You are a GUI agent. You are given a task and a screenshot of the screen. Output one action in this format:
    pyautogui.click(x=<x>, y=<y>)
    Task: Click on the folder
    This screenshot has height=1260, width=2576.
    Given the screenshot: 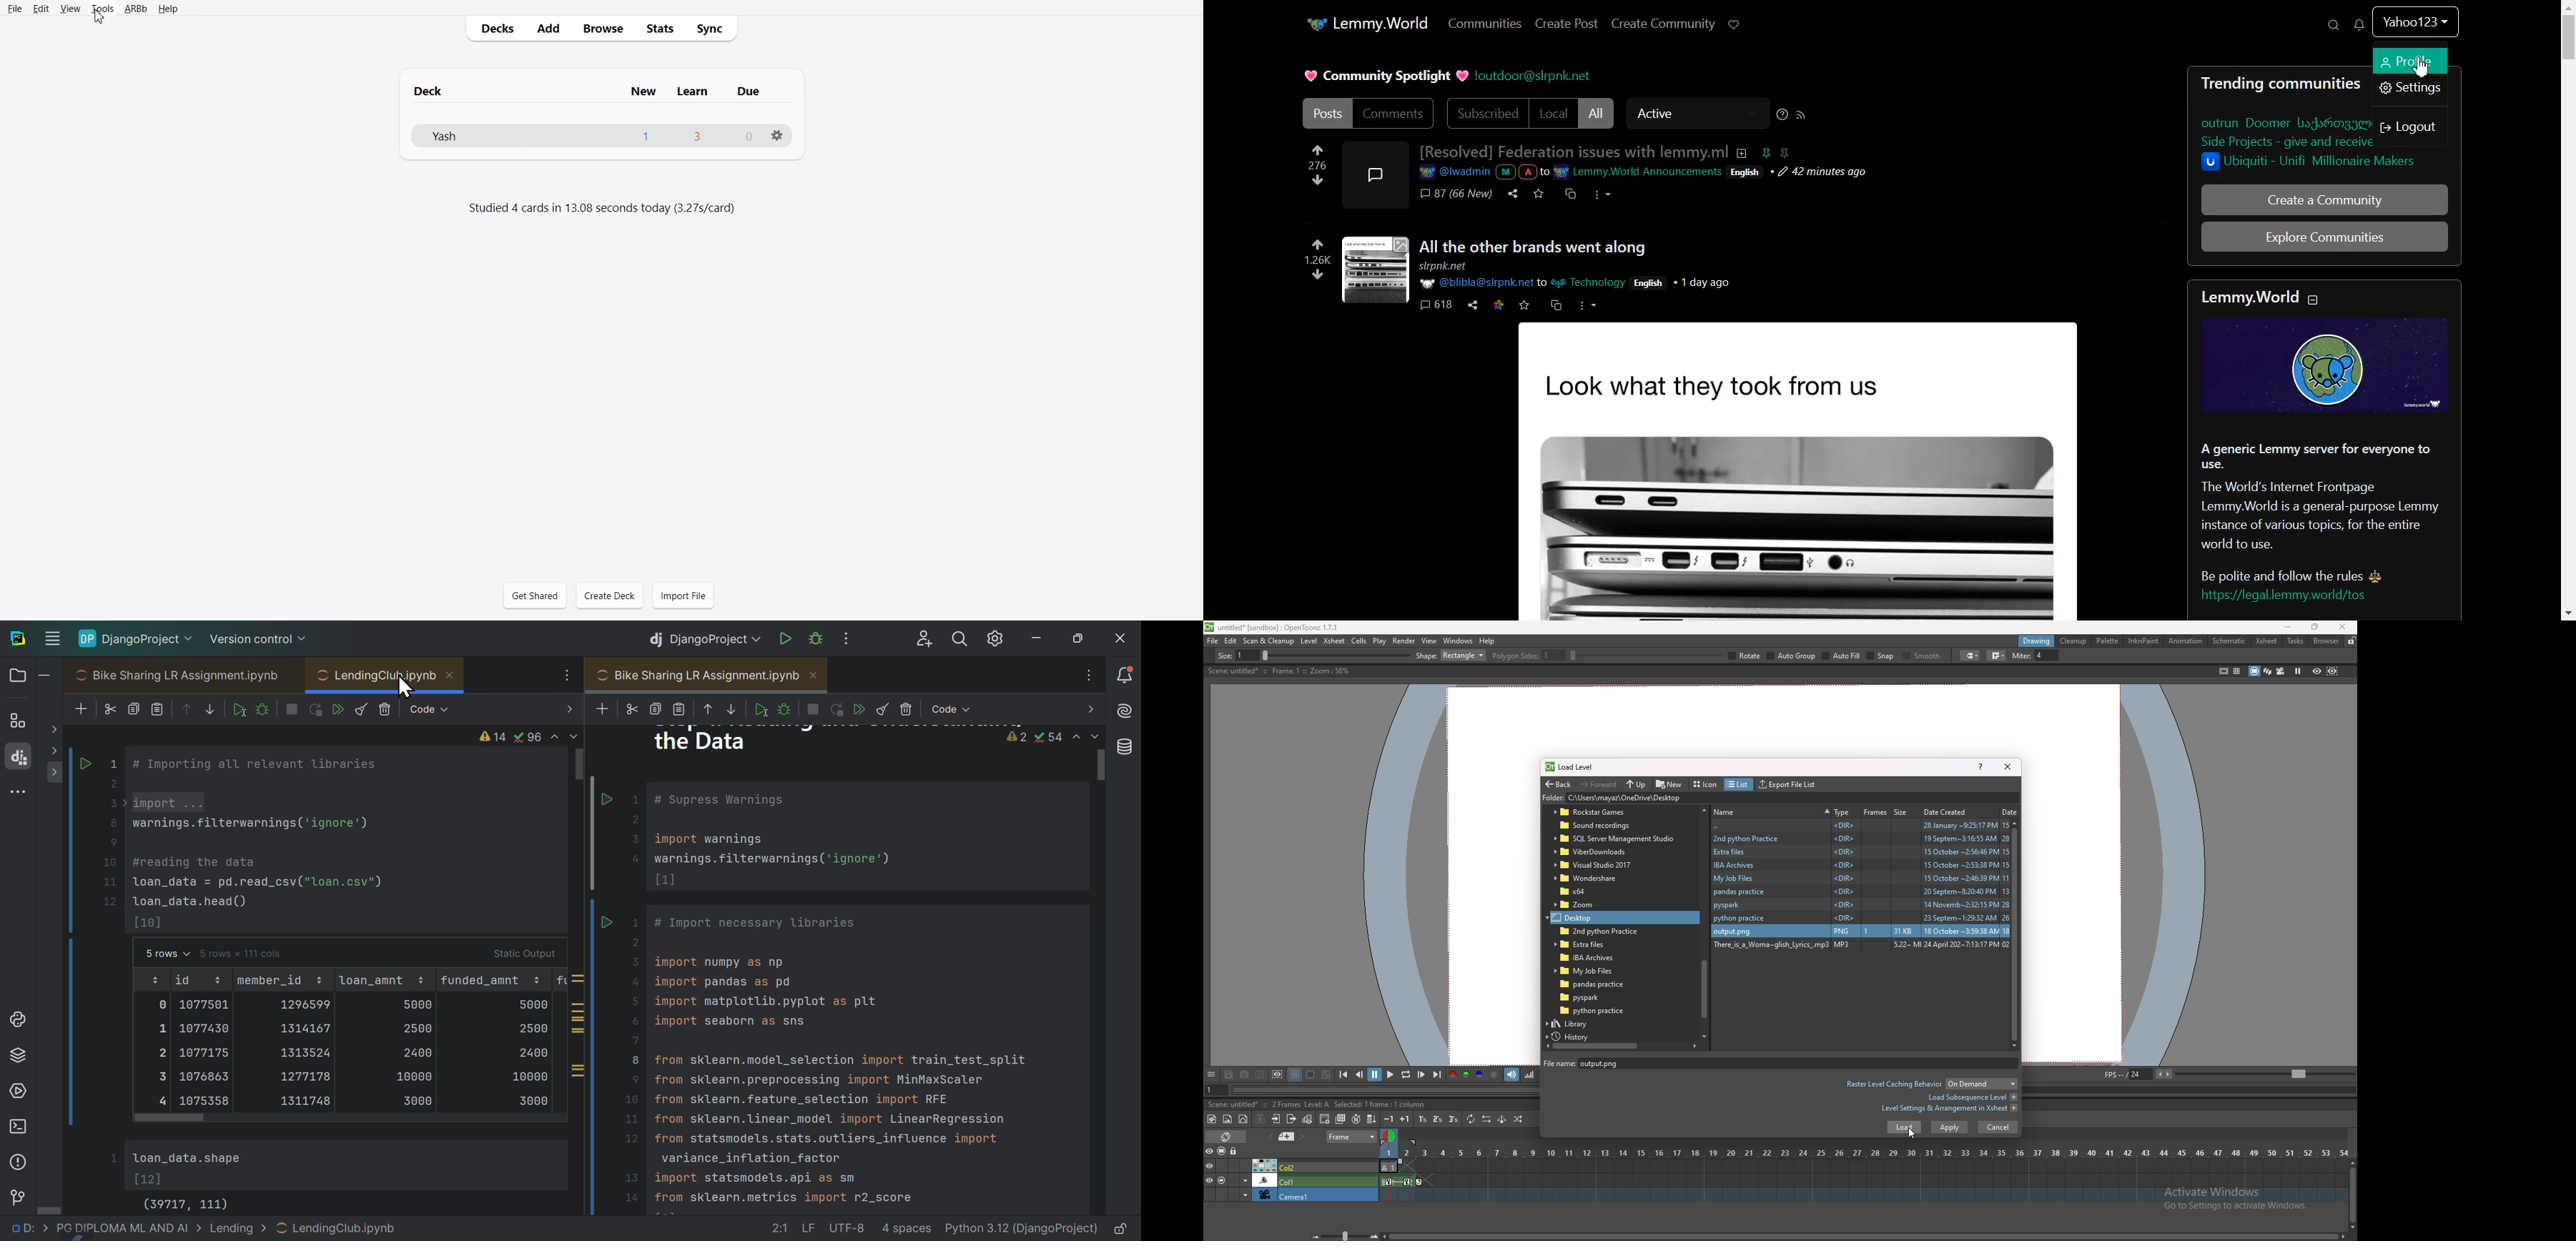 What is the action you would take?
    pyautogui.click(x=1594, y=1011)
    